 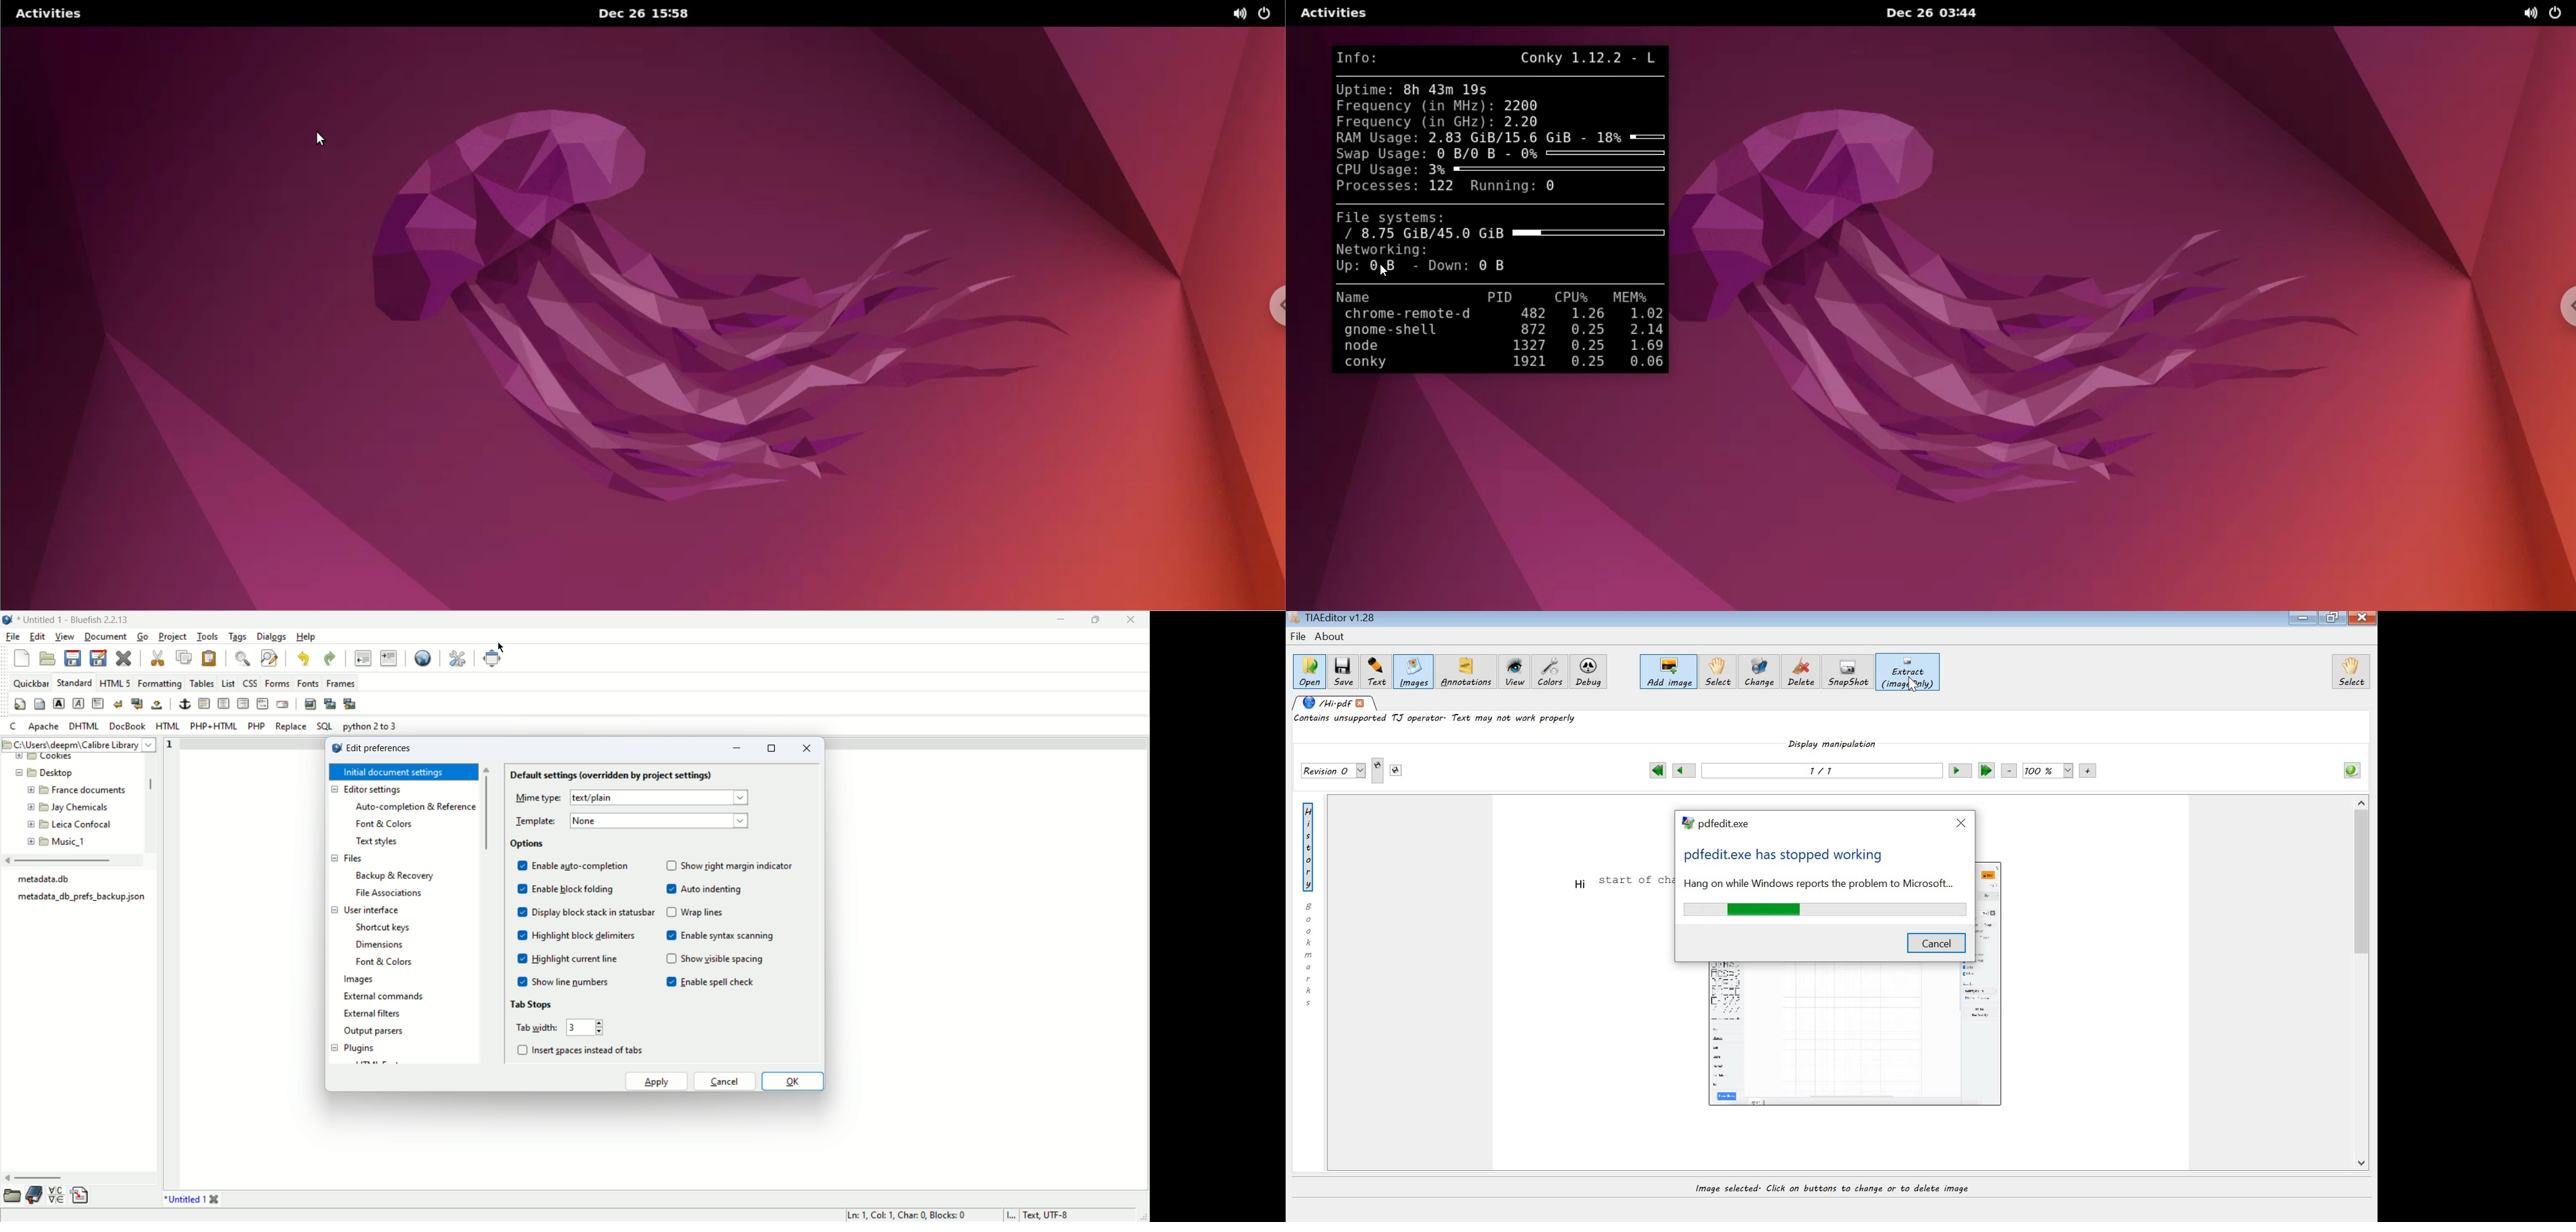 I want to click on output parsers, so click(x=388, y=1031).